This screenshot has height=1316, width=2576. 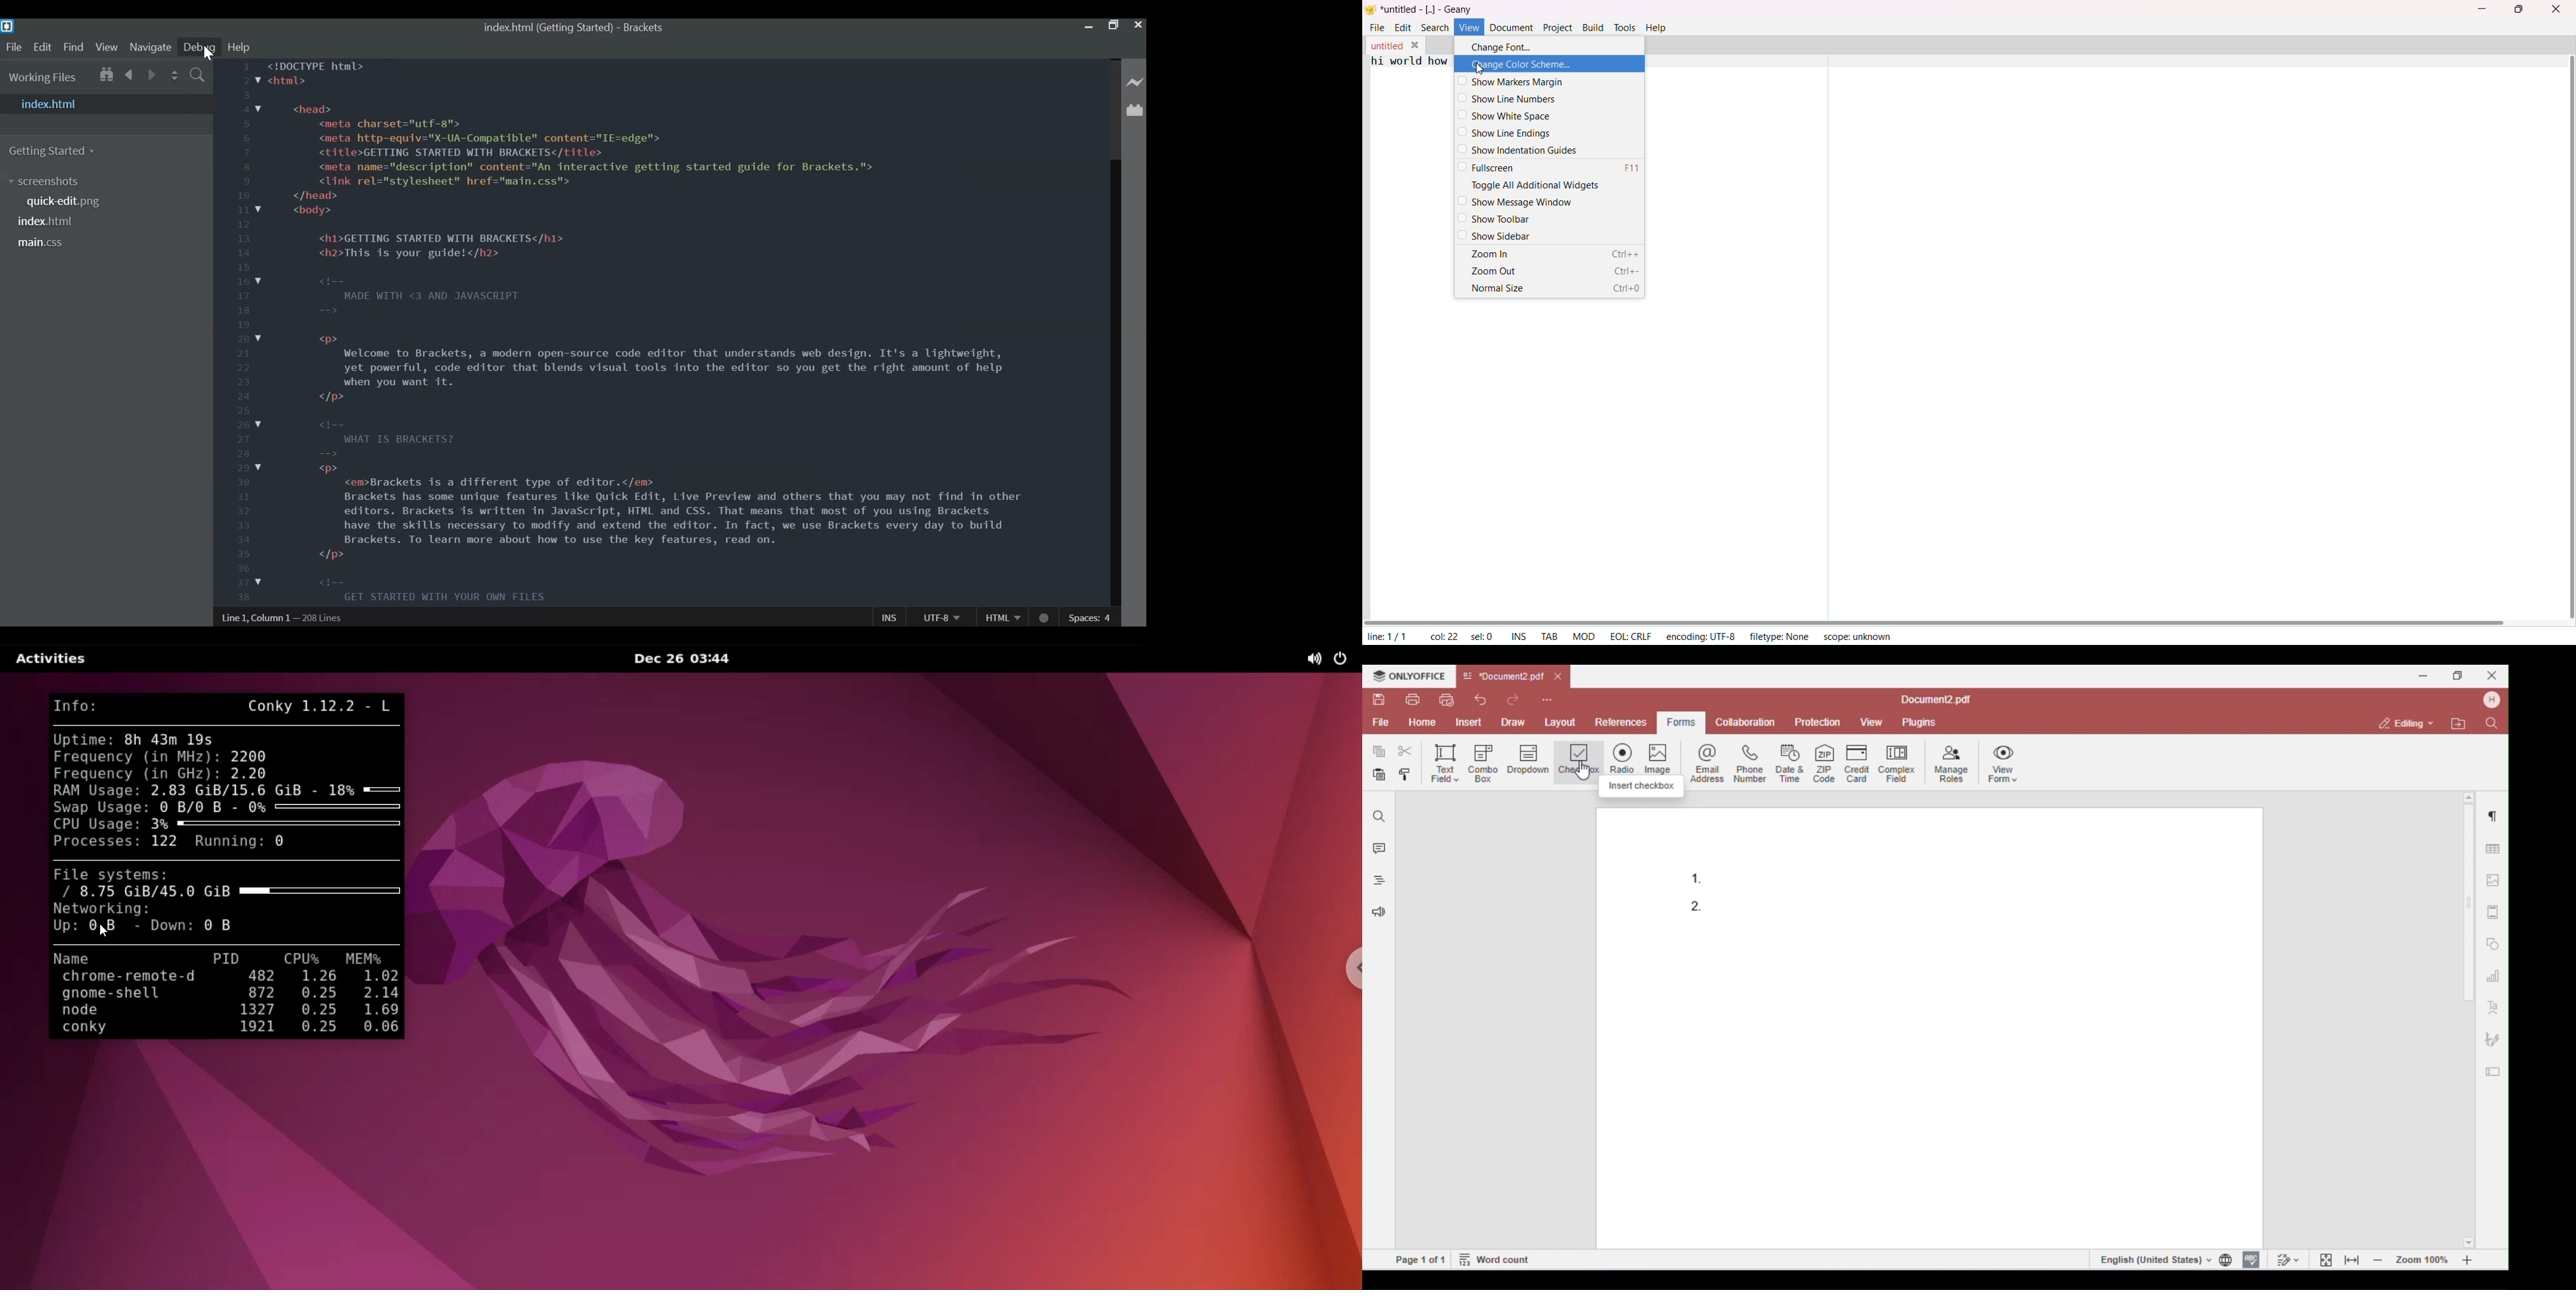 What do you see at coordinates (106, 46) in the screenshot?
I see `View` at bounding box center [106, 46].